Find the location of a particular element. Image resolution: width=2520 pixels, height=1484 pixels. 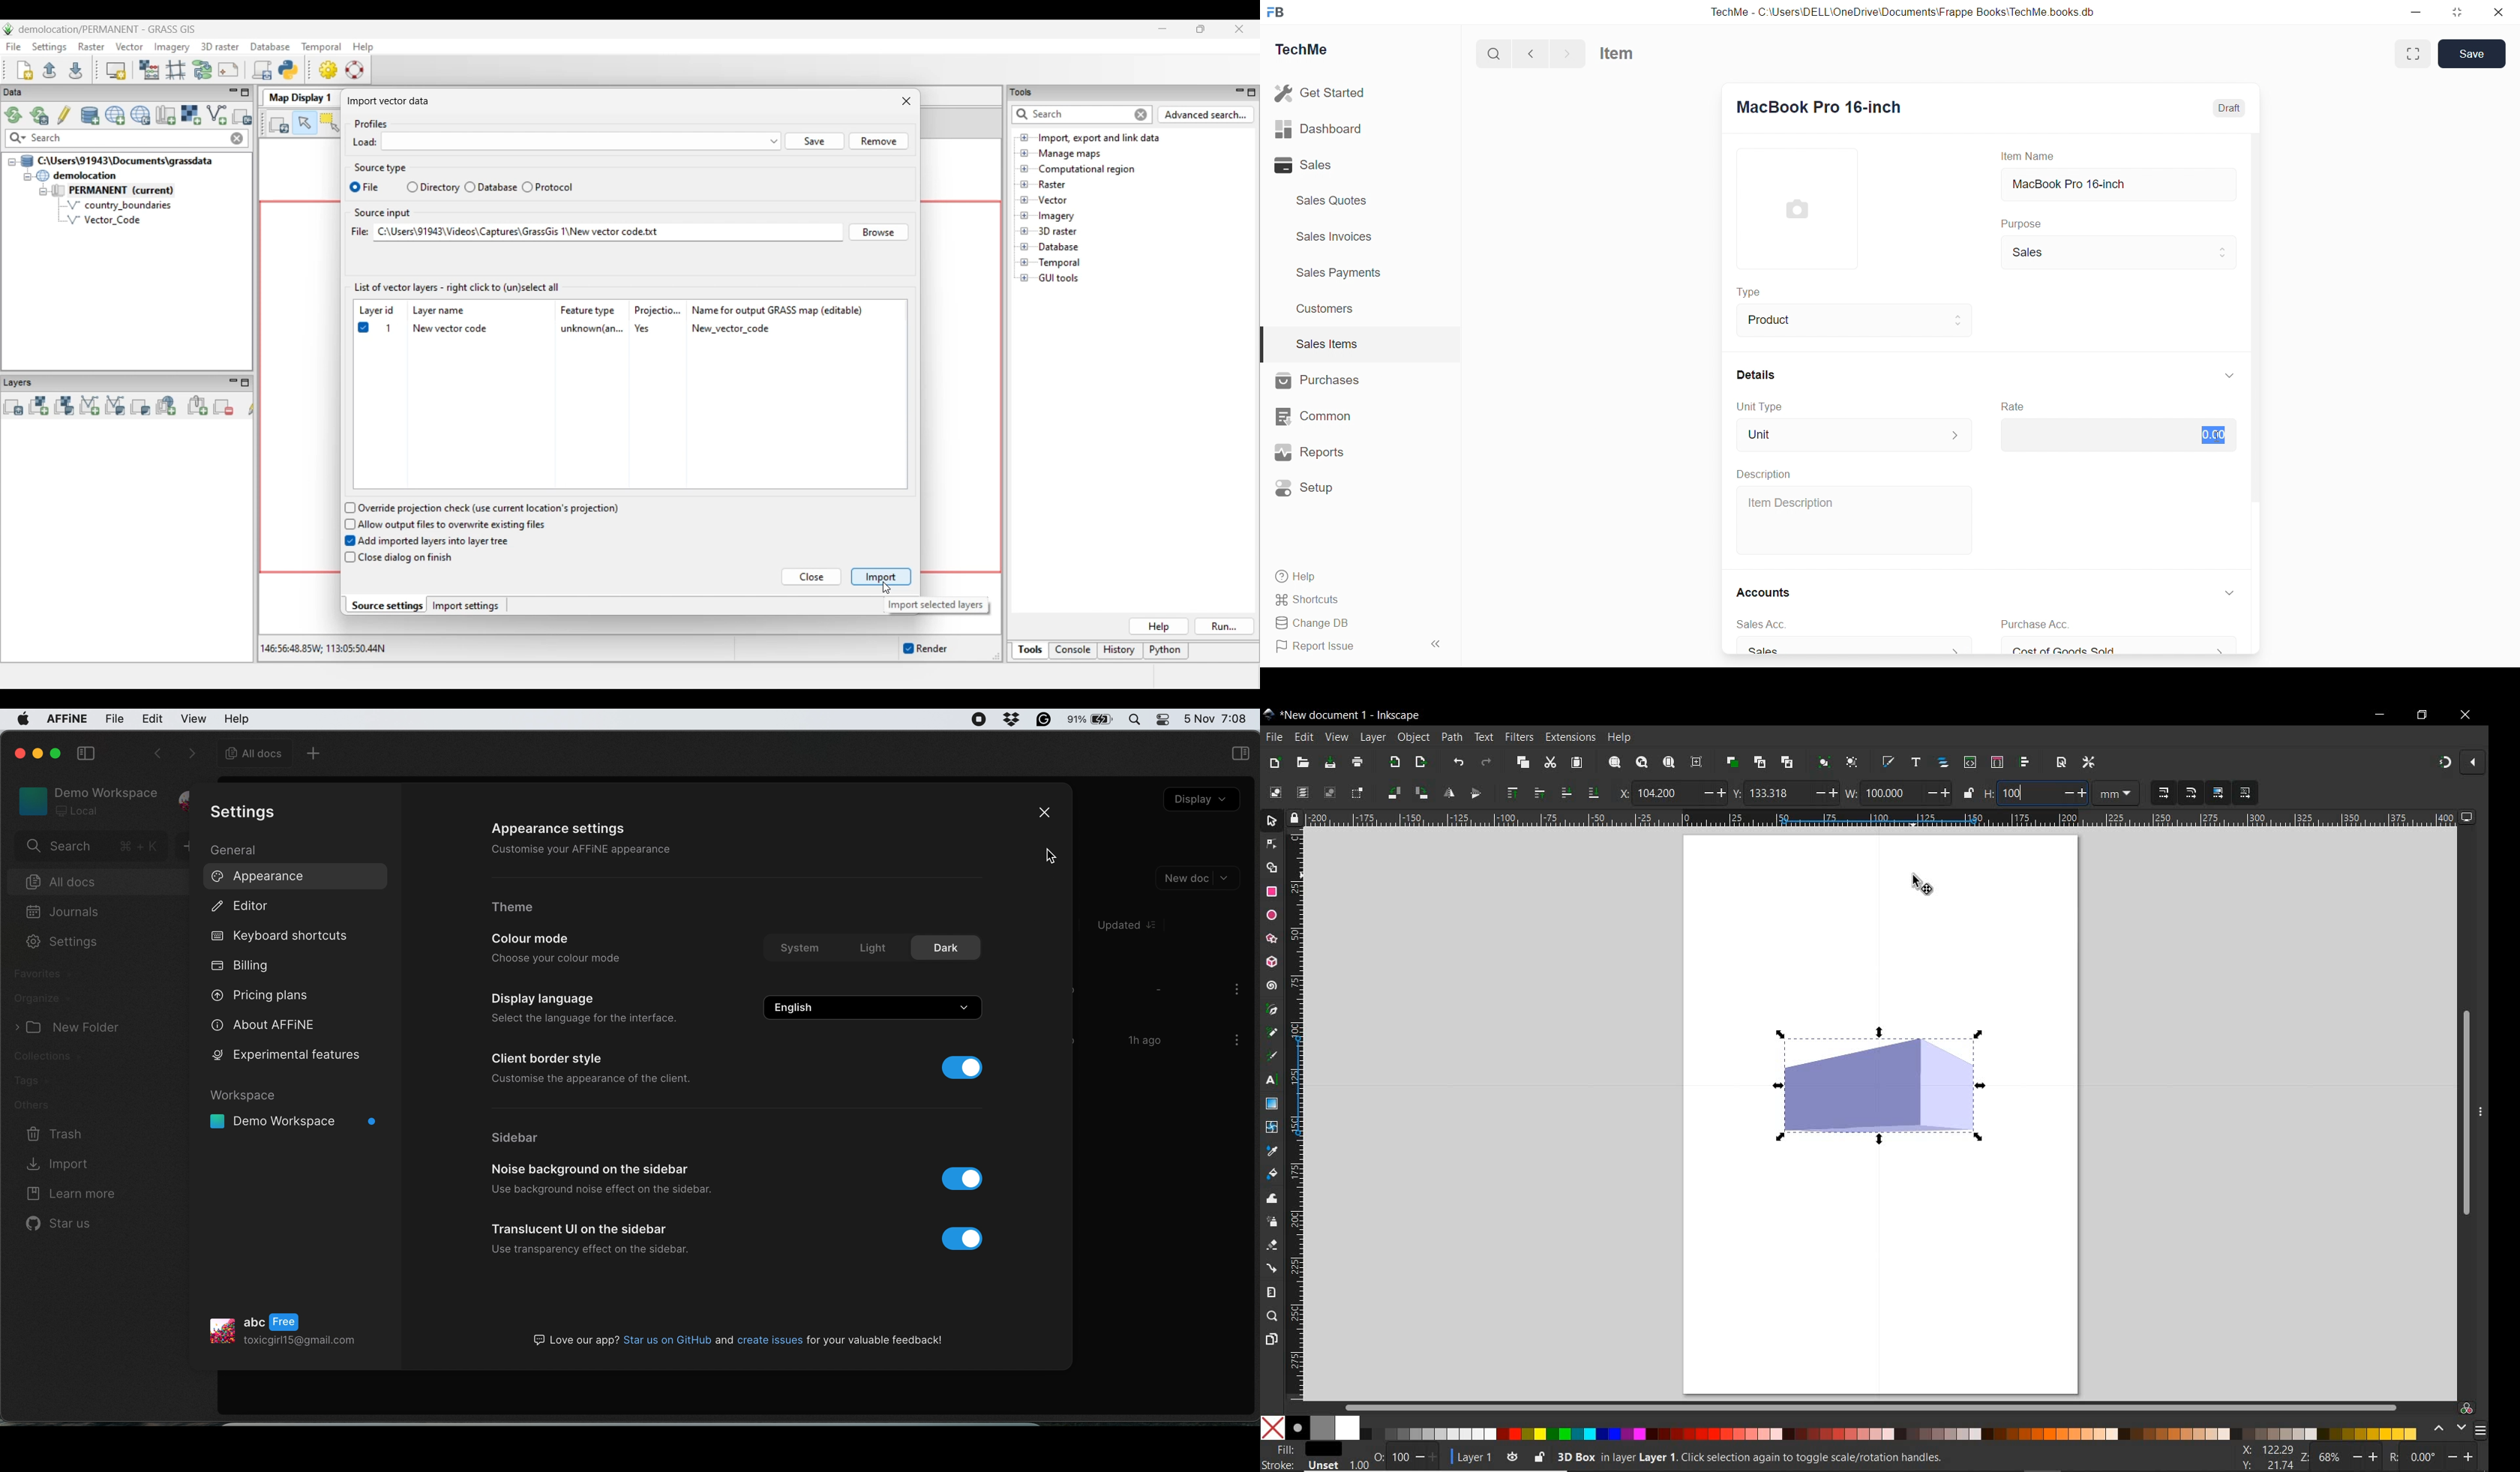

Help is located at coordinates (1297, 577).